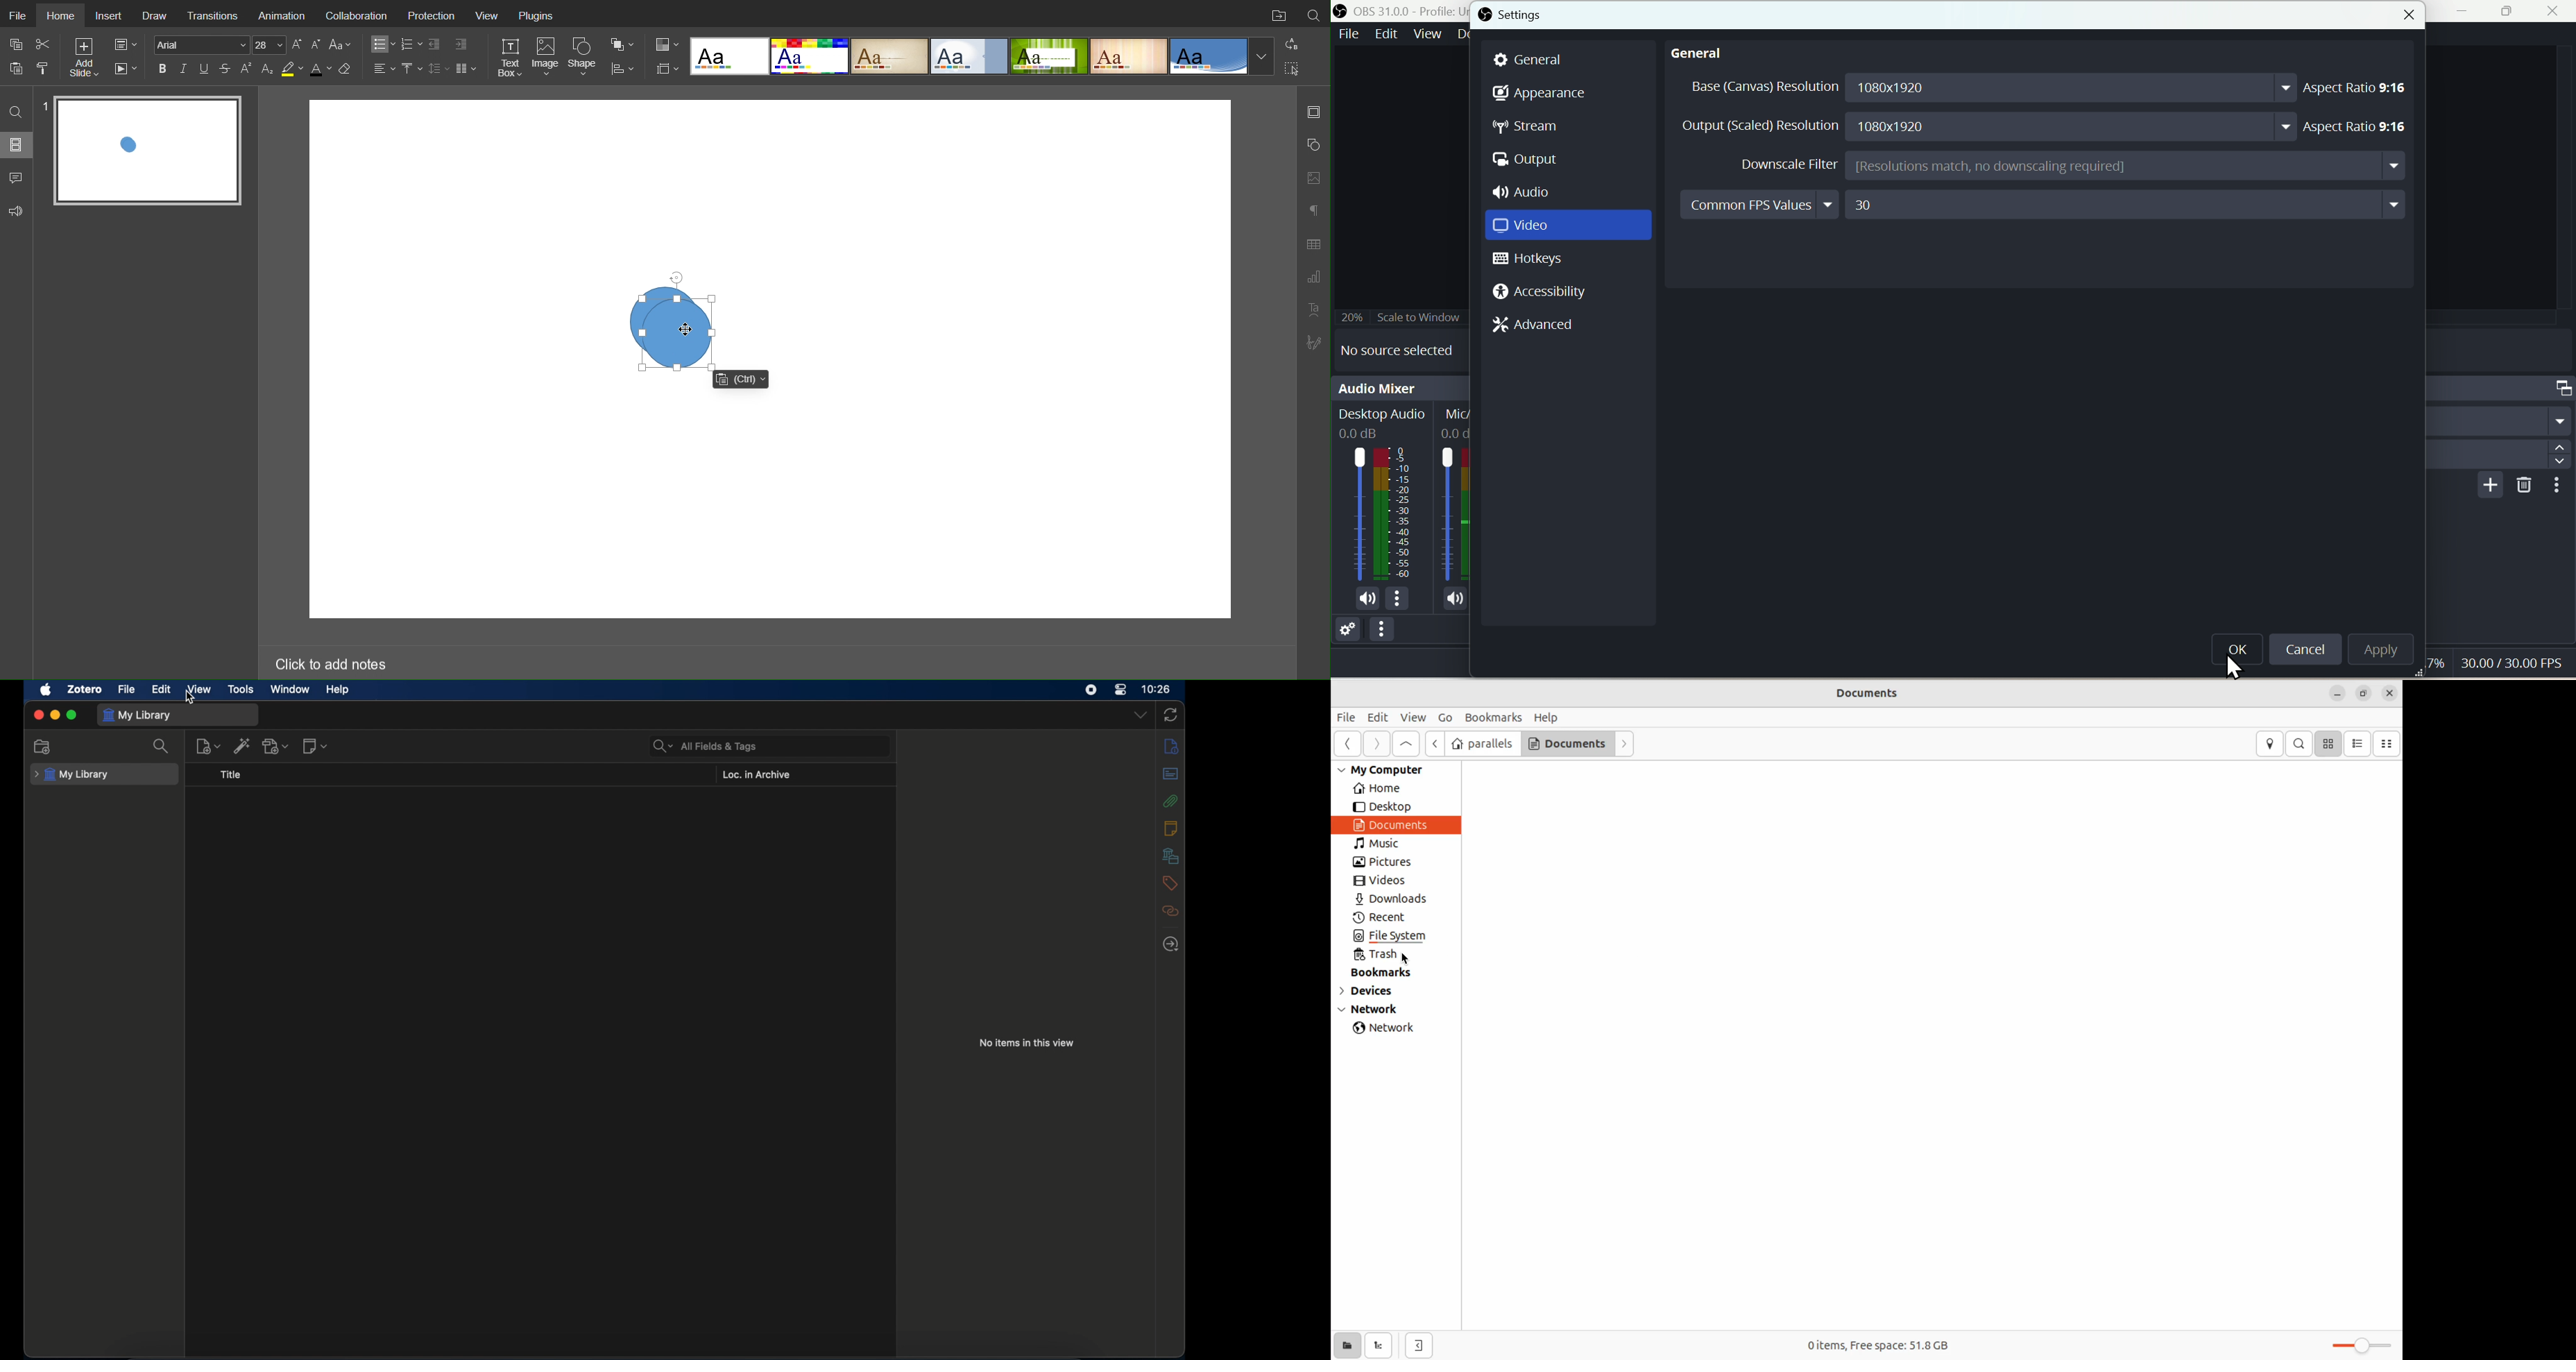  I want to click on new notes, so click(315, 747).